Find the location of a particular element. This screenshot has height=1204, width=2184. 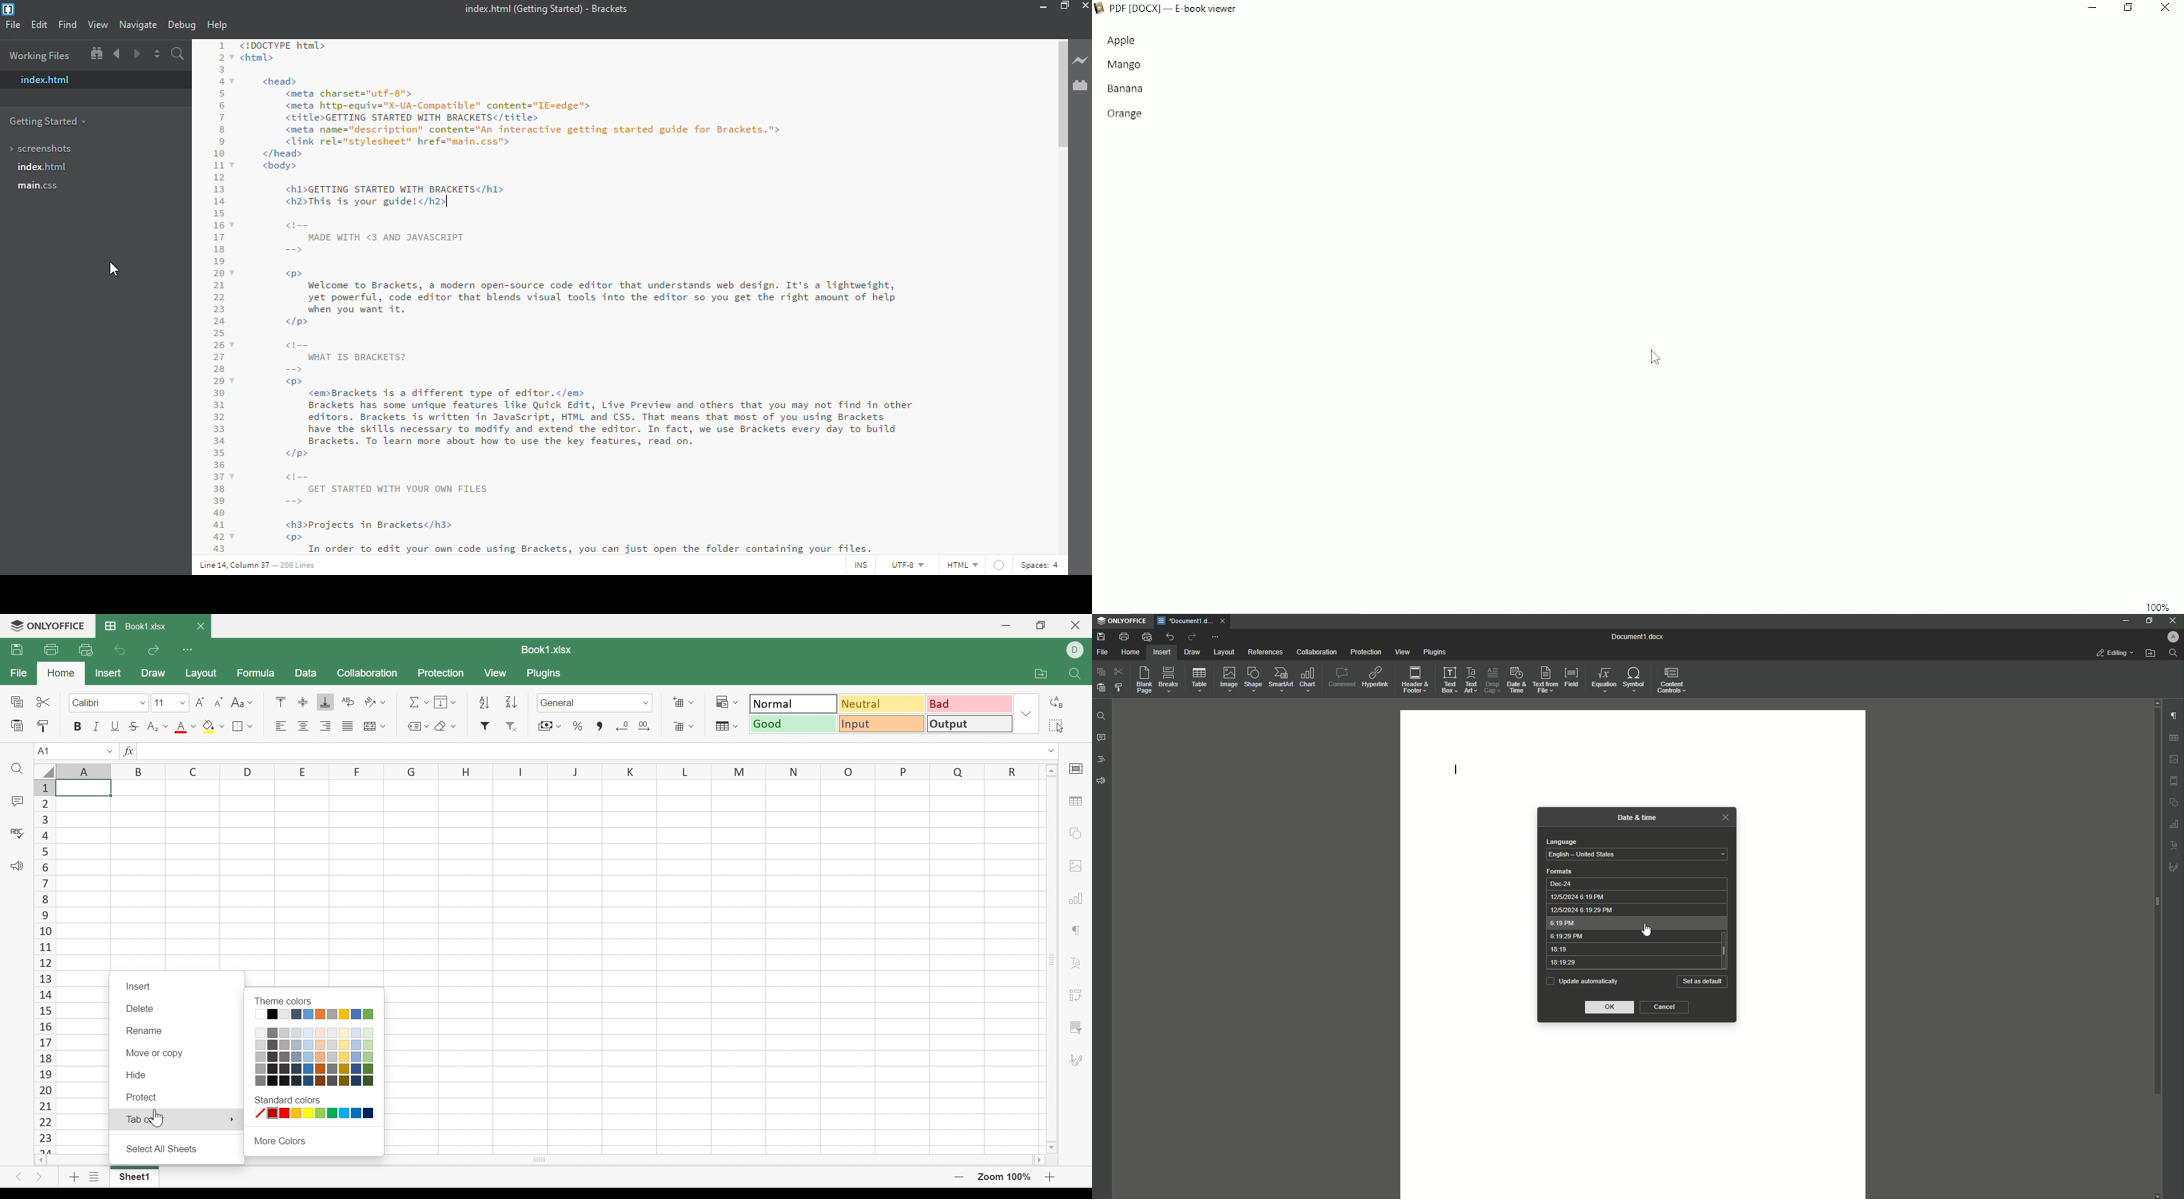

Theme colors is located at coordinates (282, 1000).